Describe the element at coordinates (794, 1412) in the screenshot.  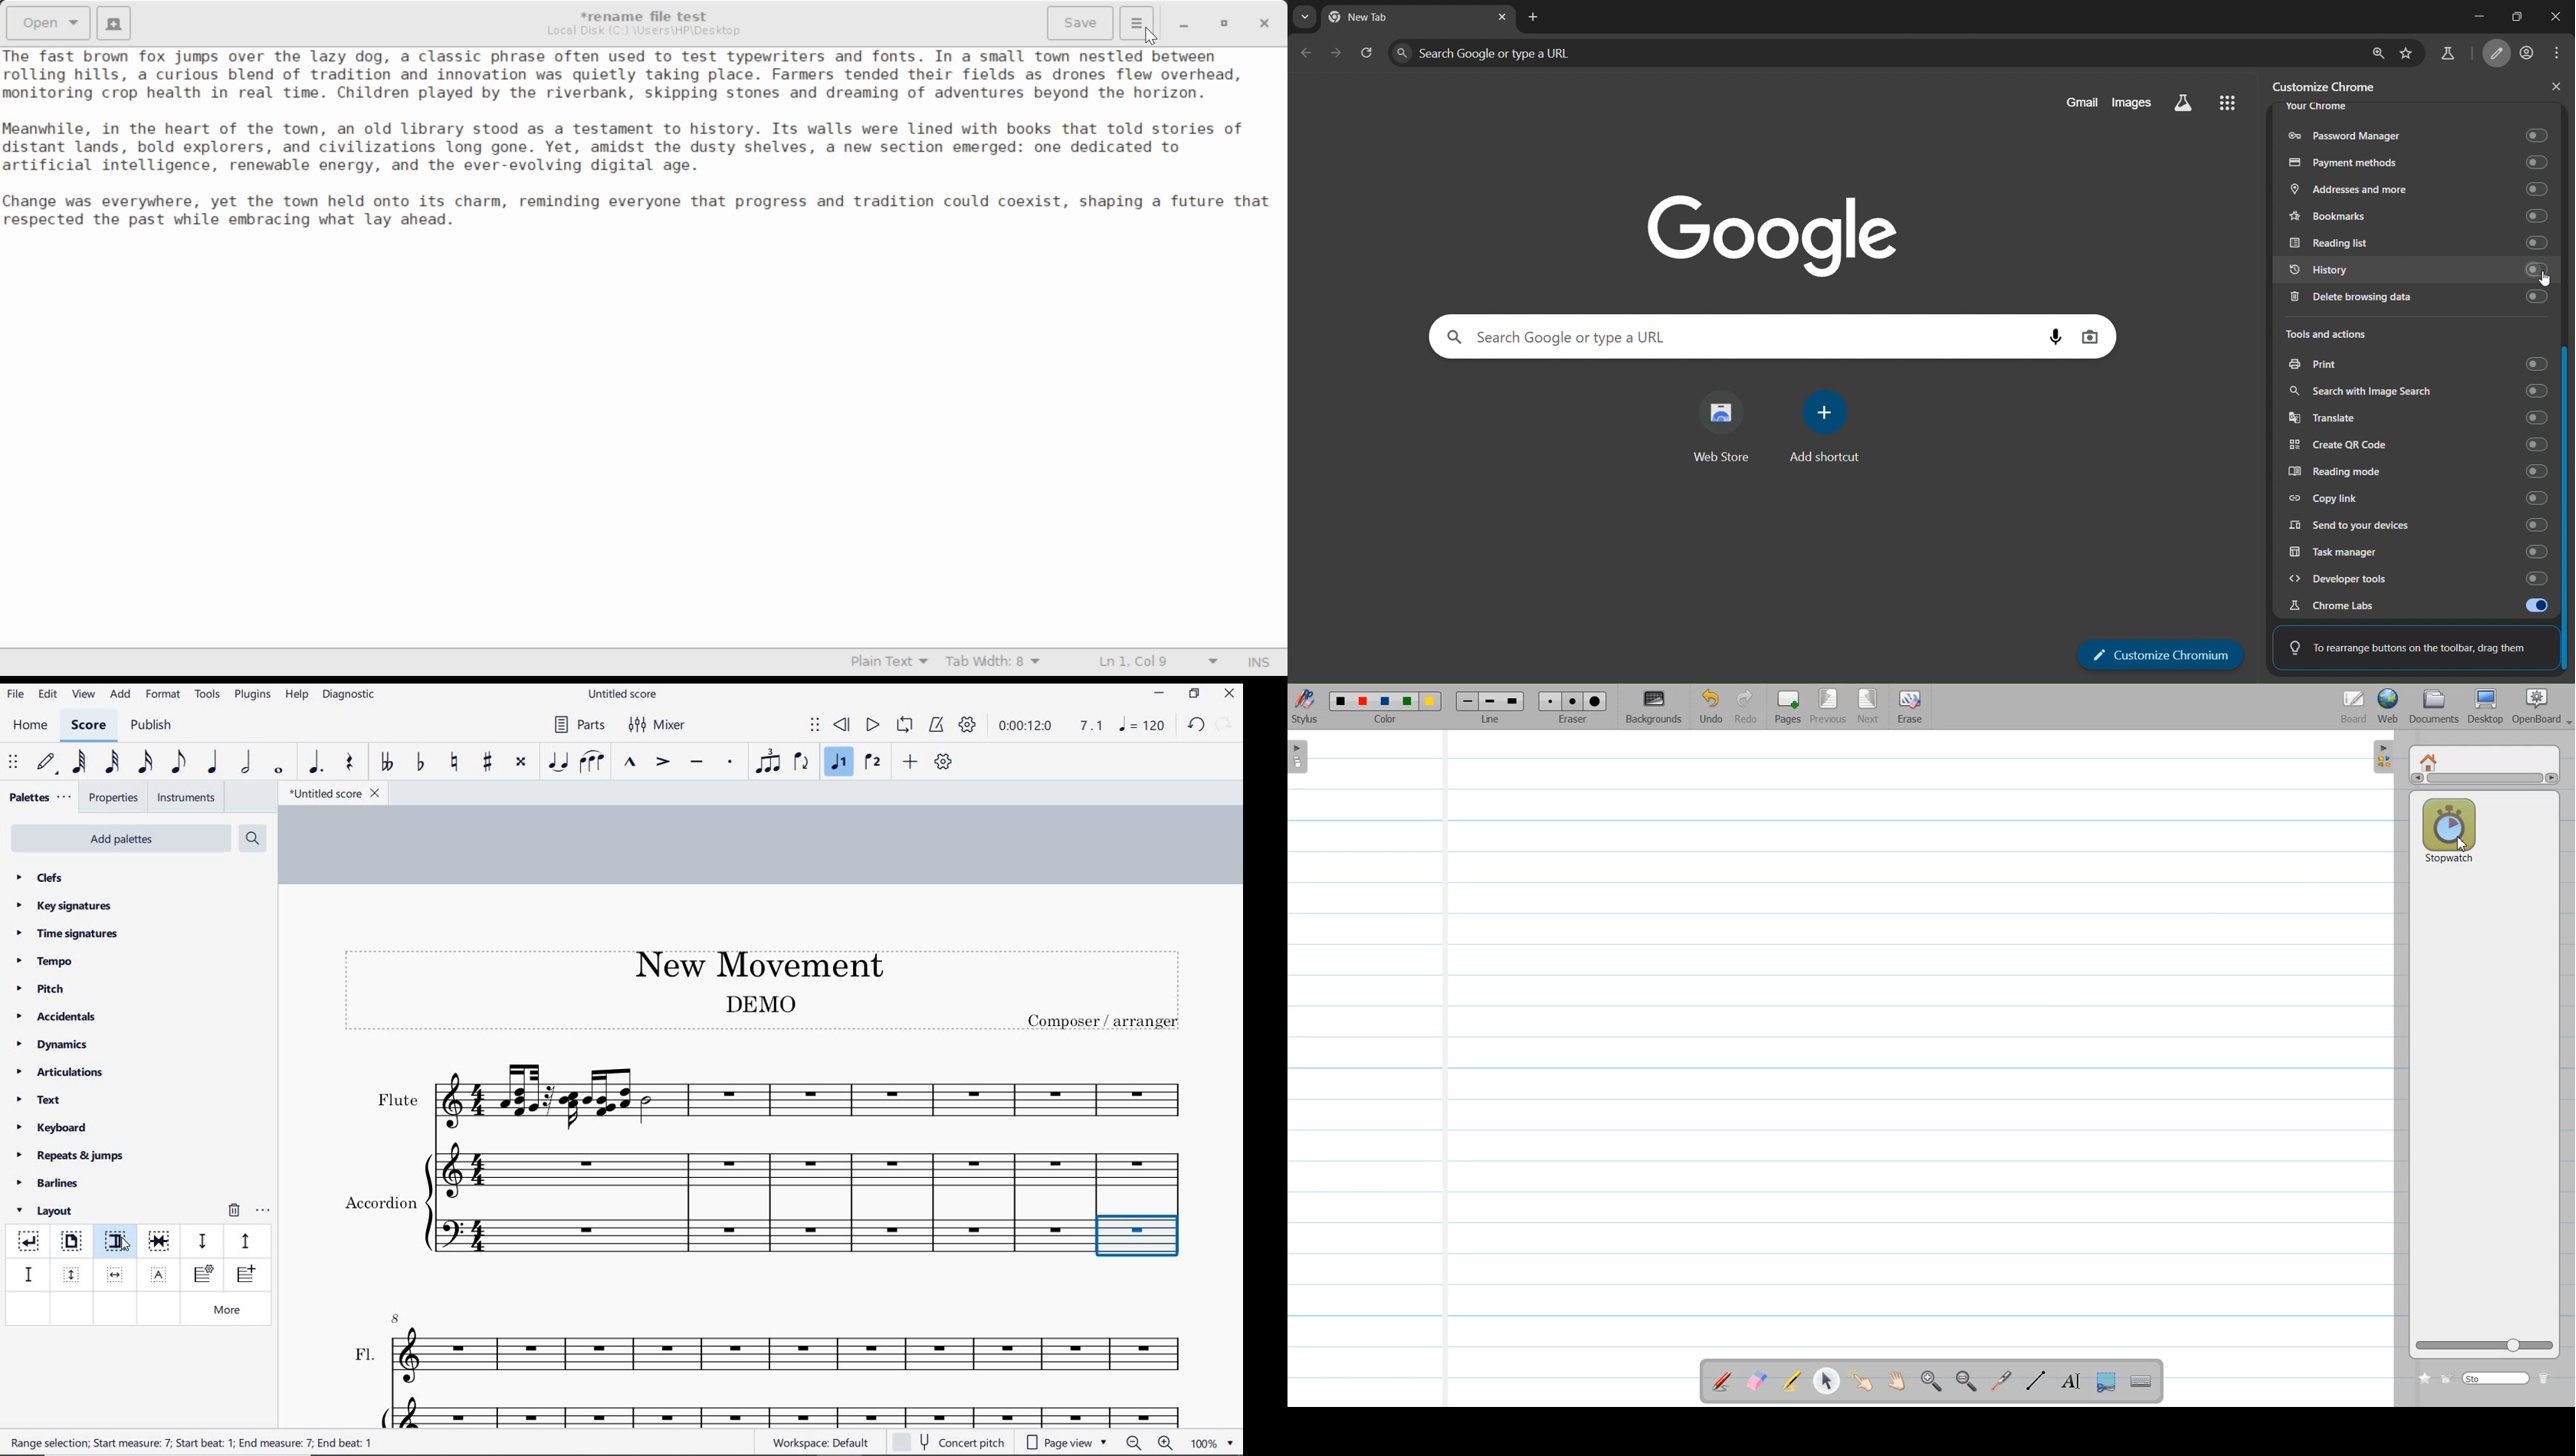
I see `Acc.` at that location.